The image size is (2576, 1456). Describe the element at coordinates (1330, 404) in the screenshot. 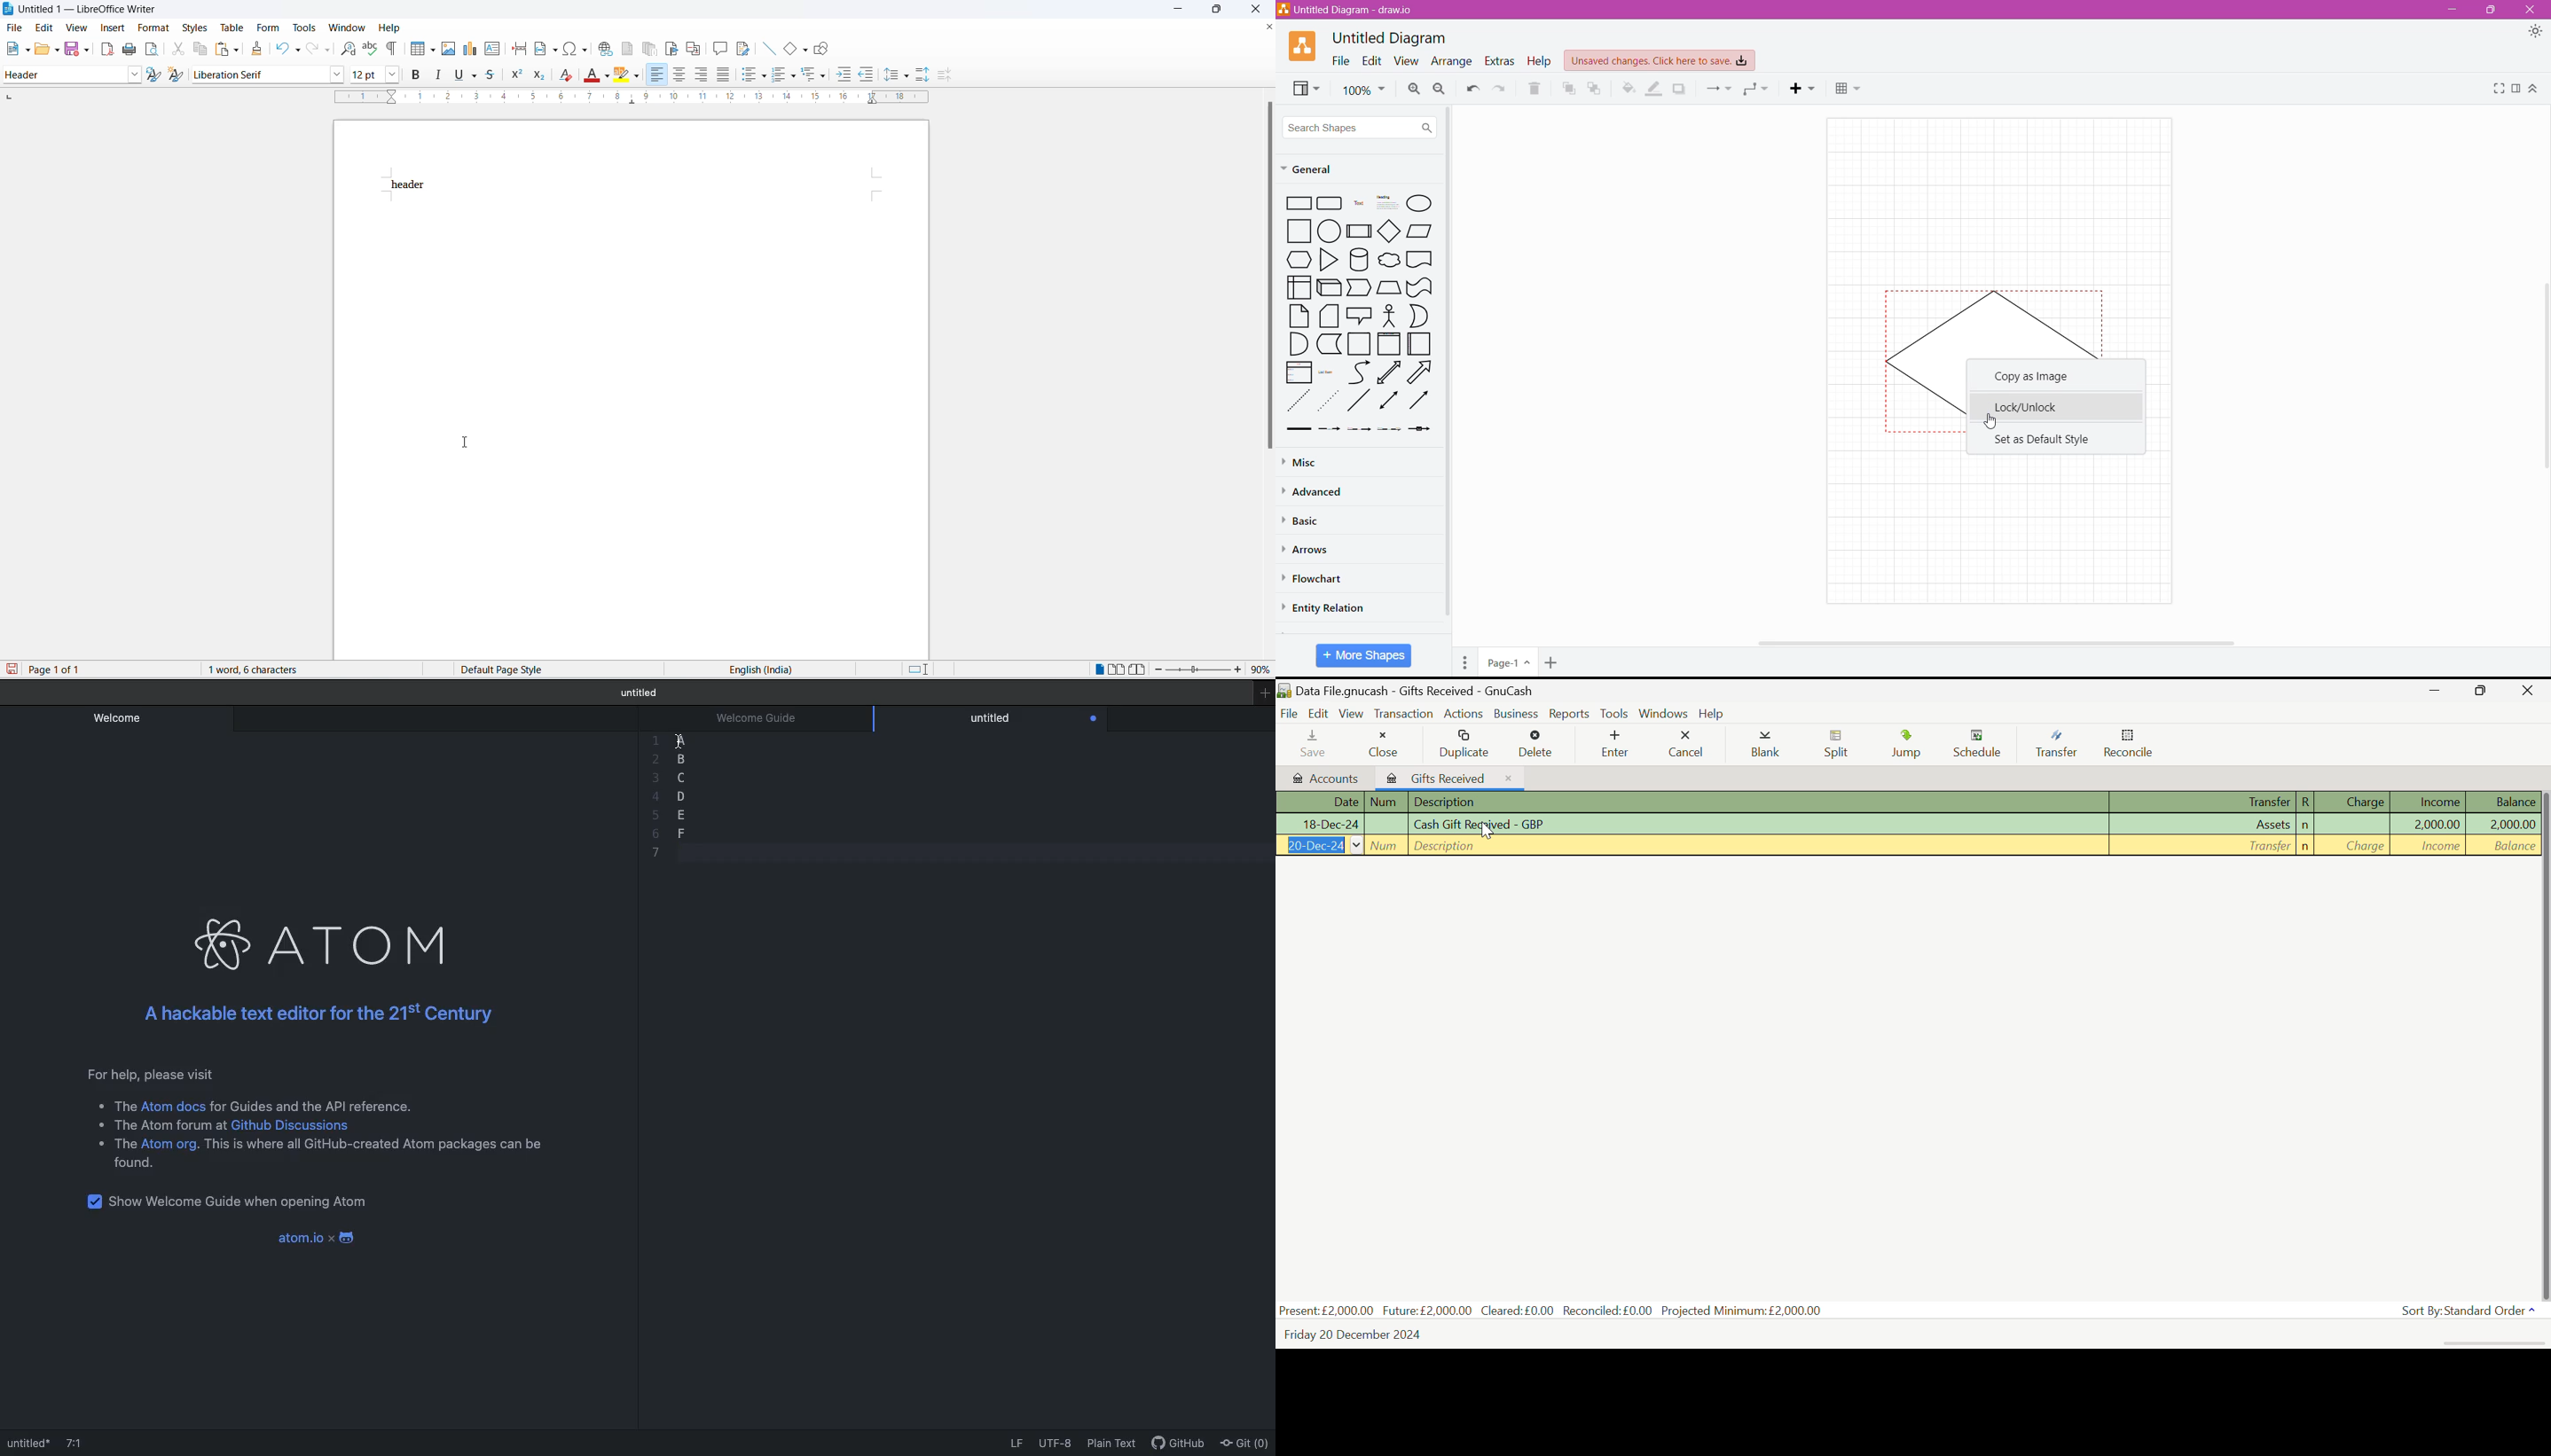

I see `Dotted Line` at that location.